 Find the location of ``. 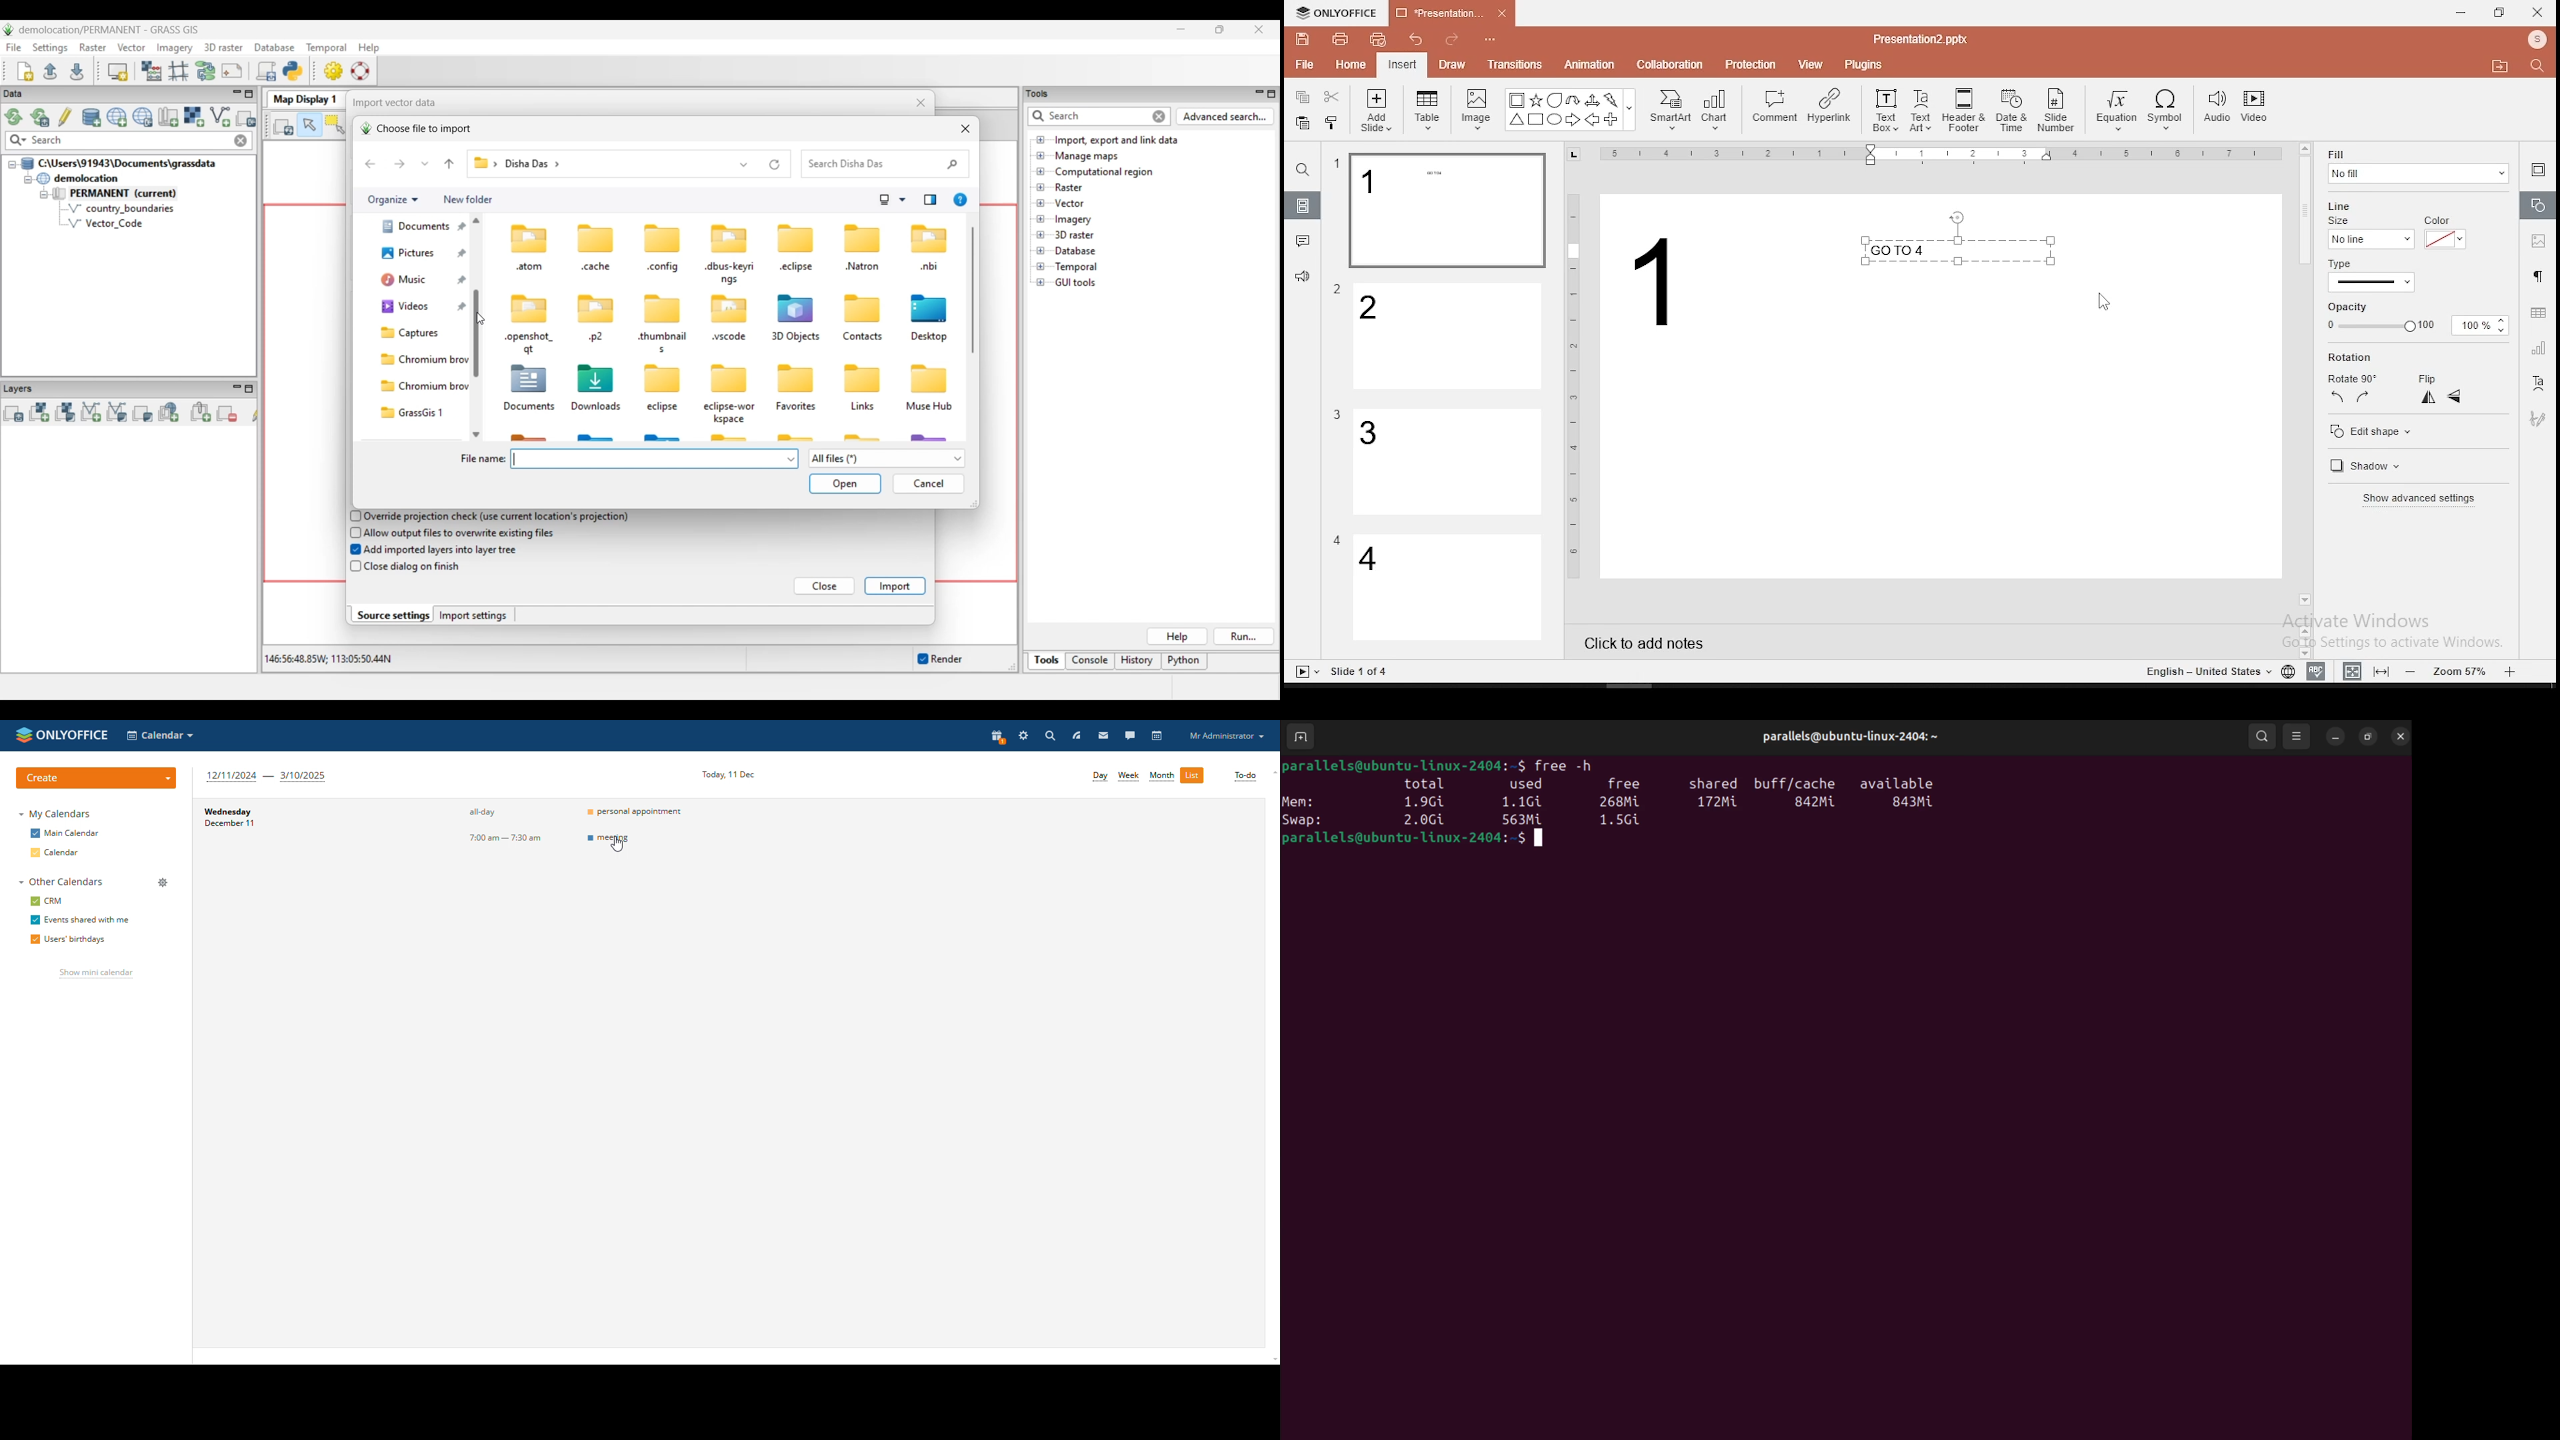

 is located at coordinates (1920, 38).